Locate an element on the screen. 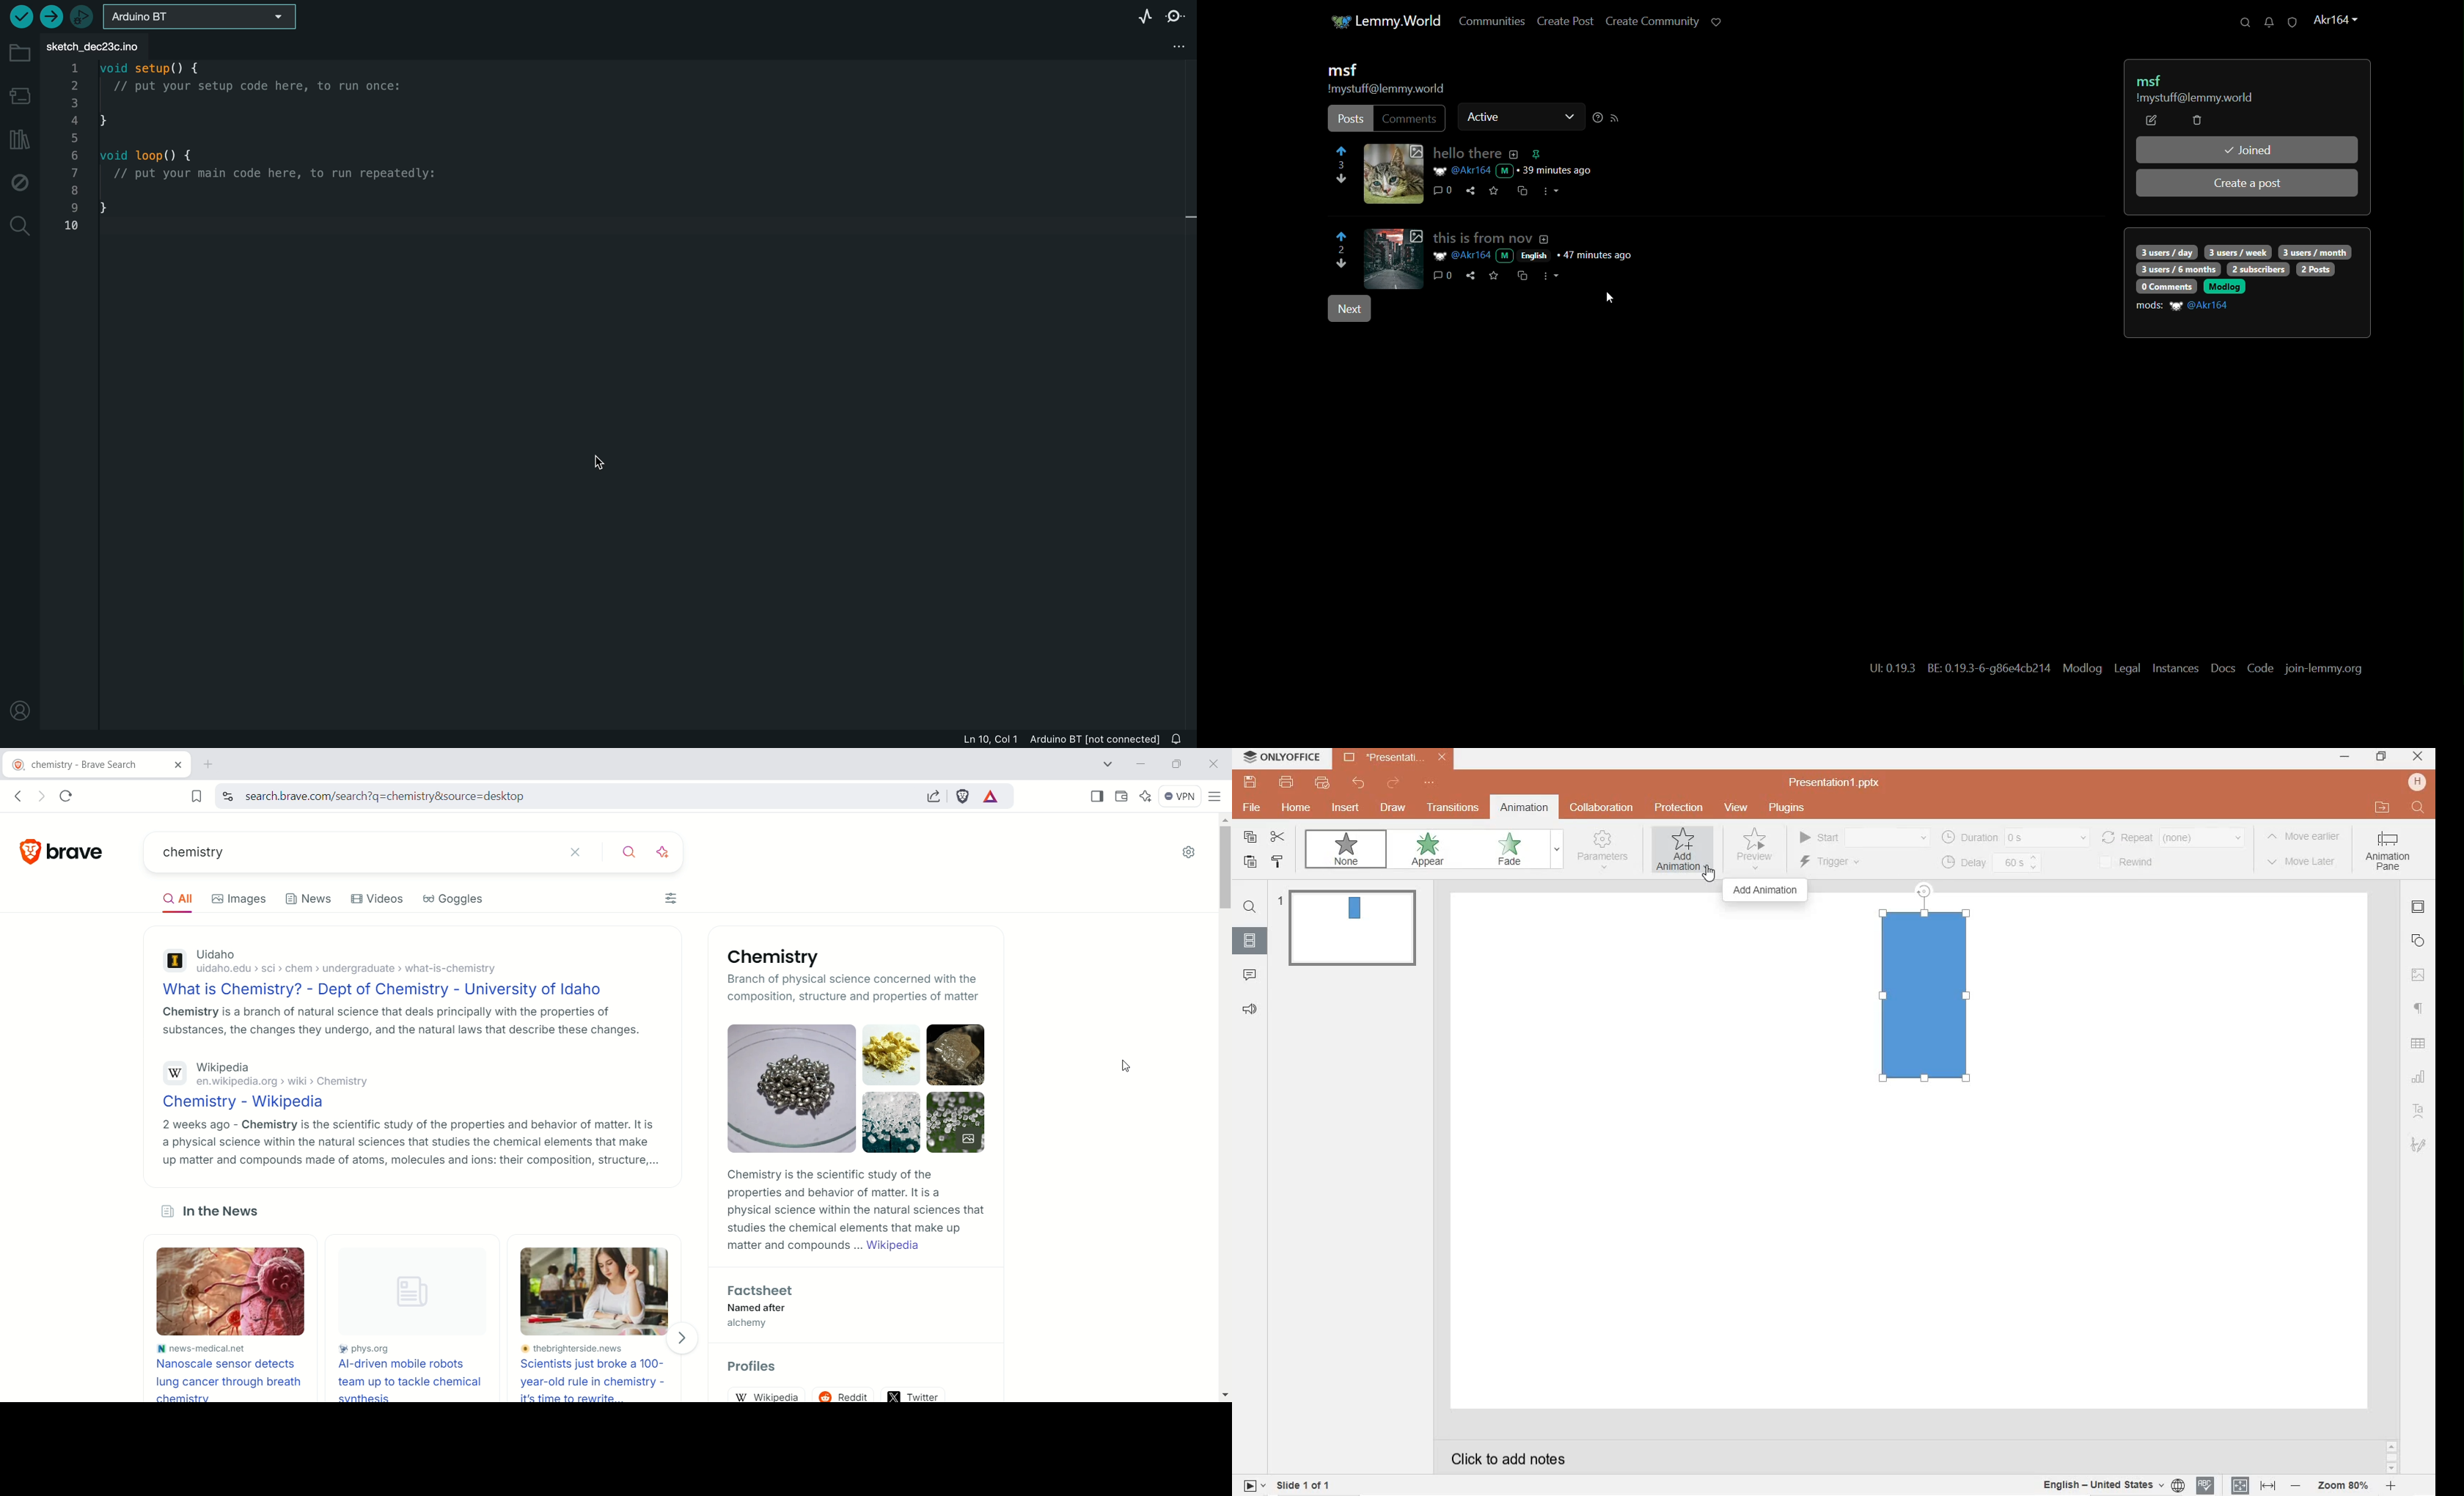 The width and height of the screenshot is (2464, 1512). profile is located at coordinates (2333, 21).